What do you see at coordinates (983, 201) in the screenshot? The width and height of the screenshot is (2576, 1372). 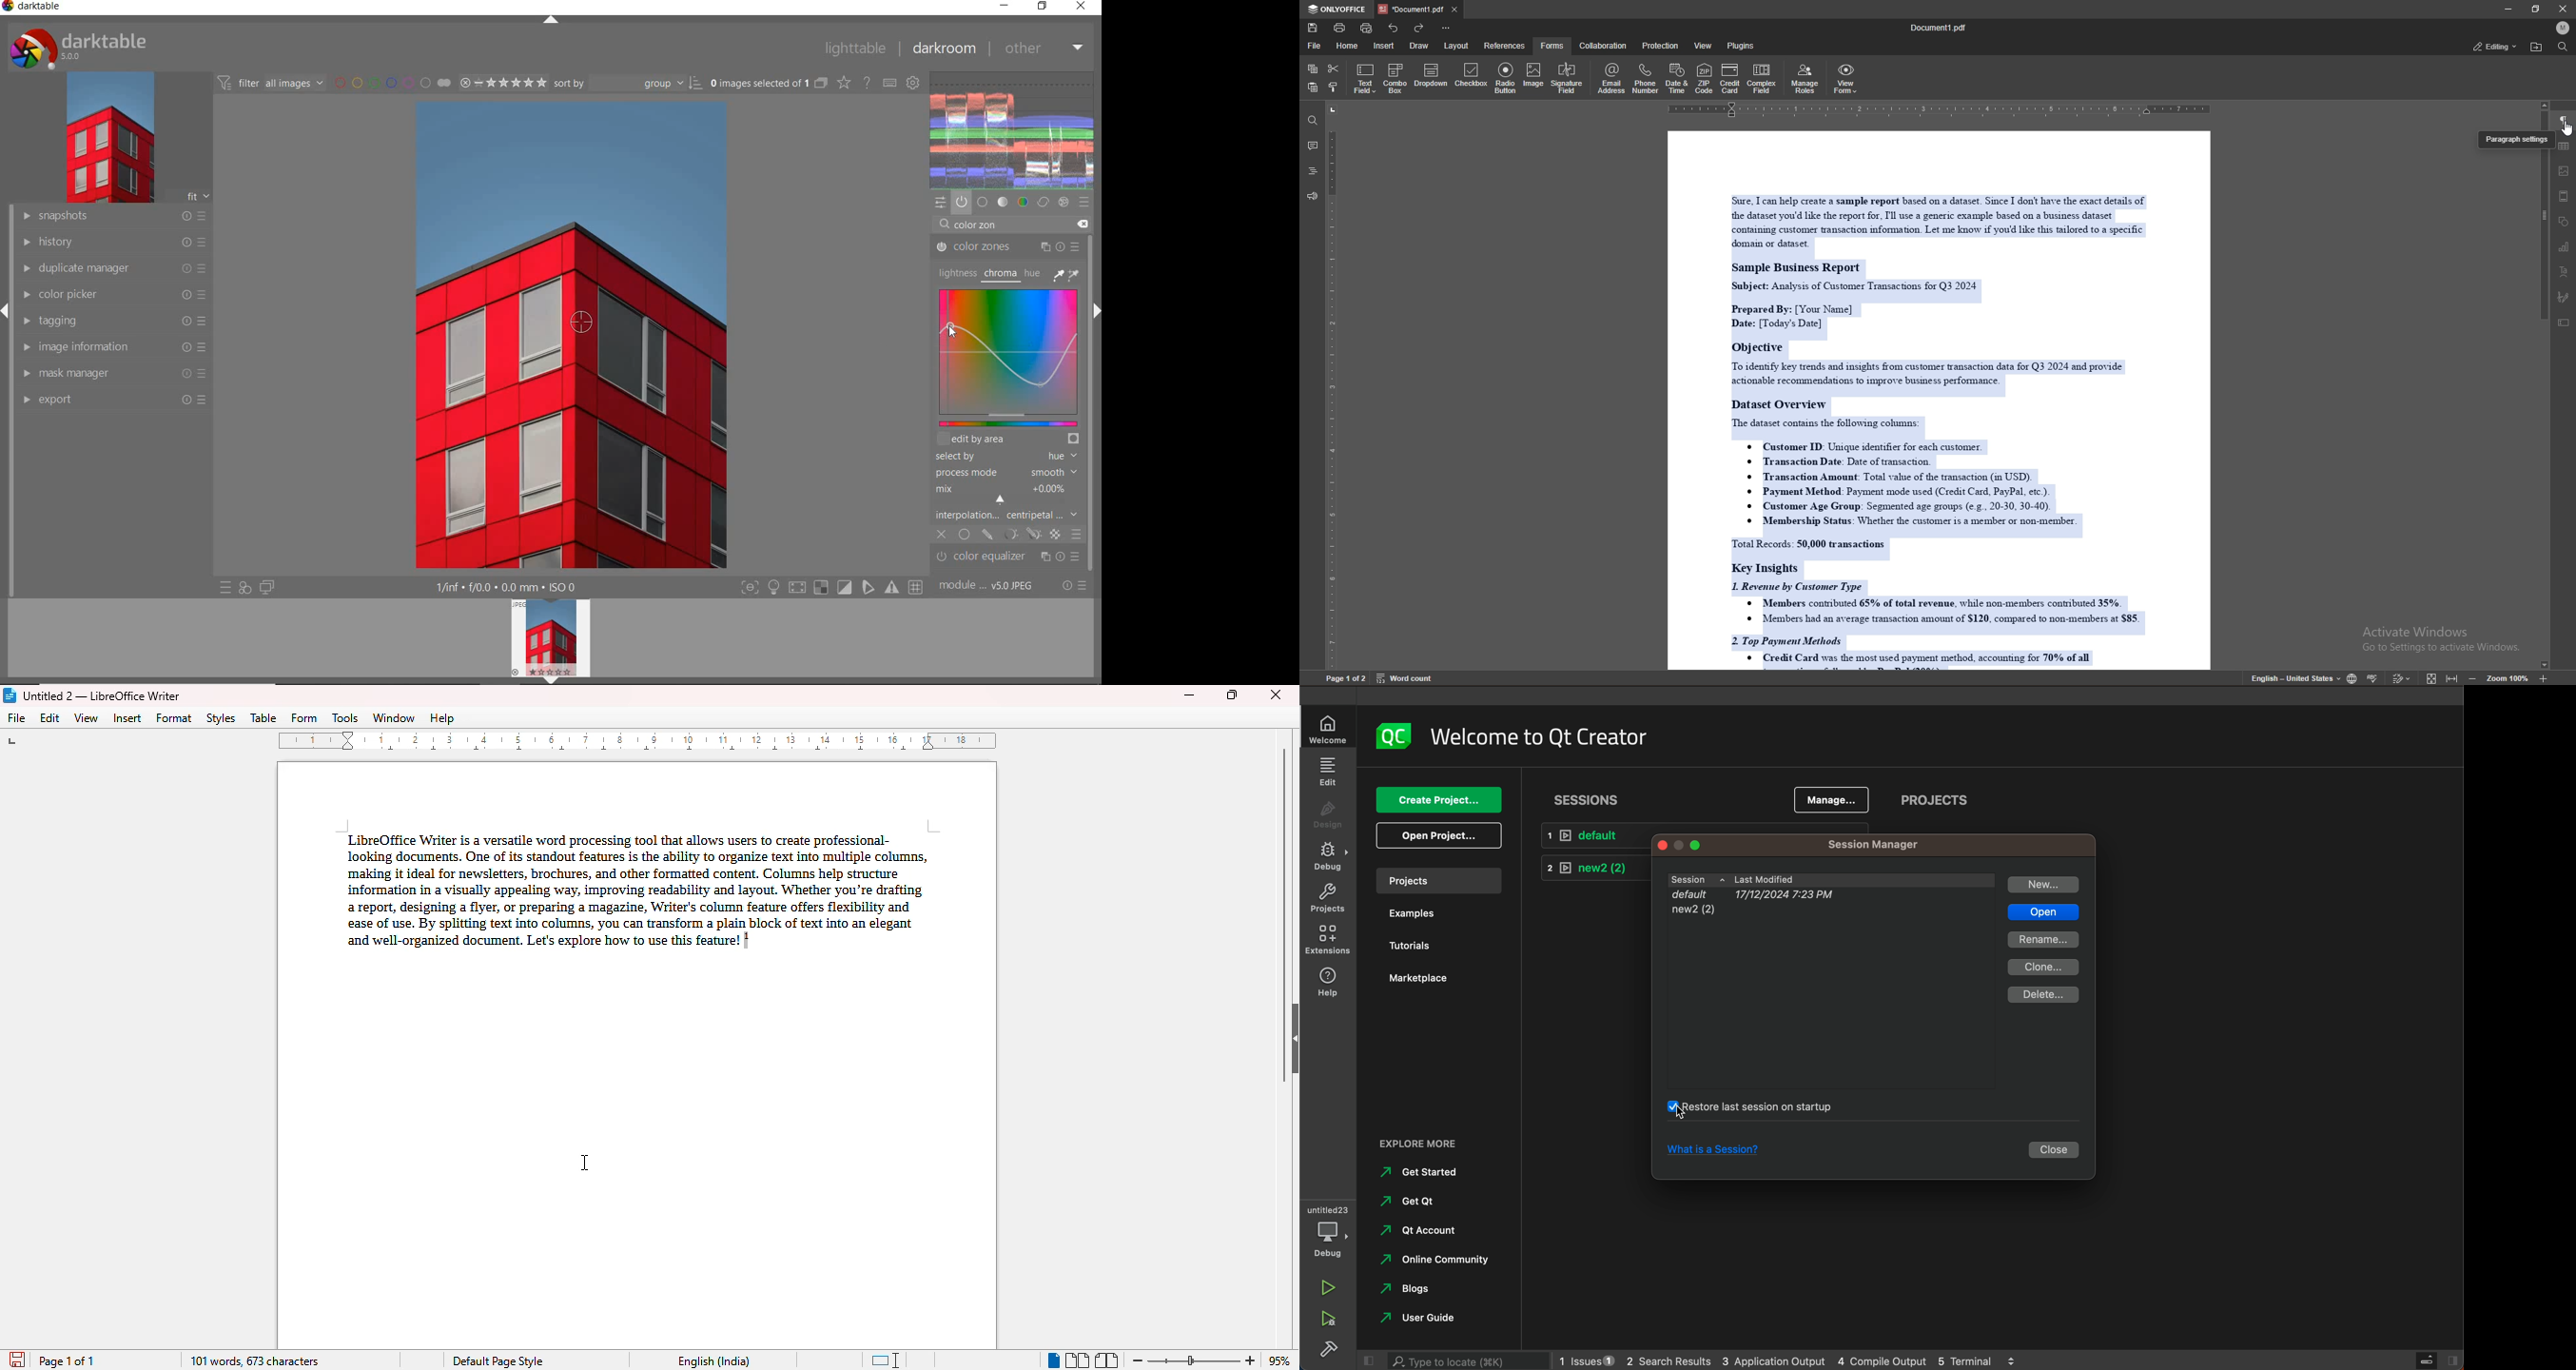 I see `base` at bounding box center [983, 201].